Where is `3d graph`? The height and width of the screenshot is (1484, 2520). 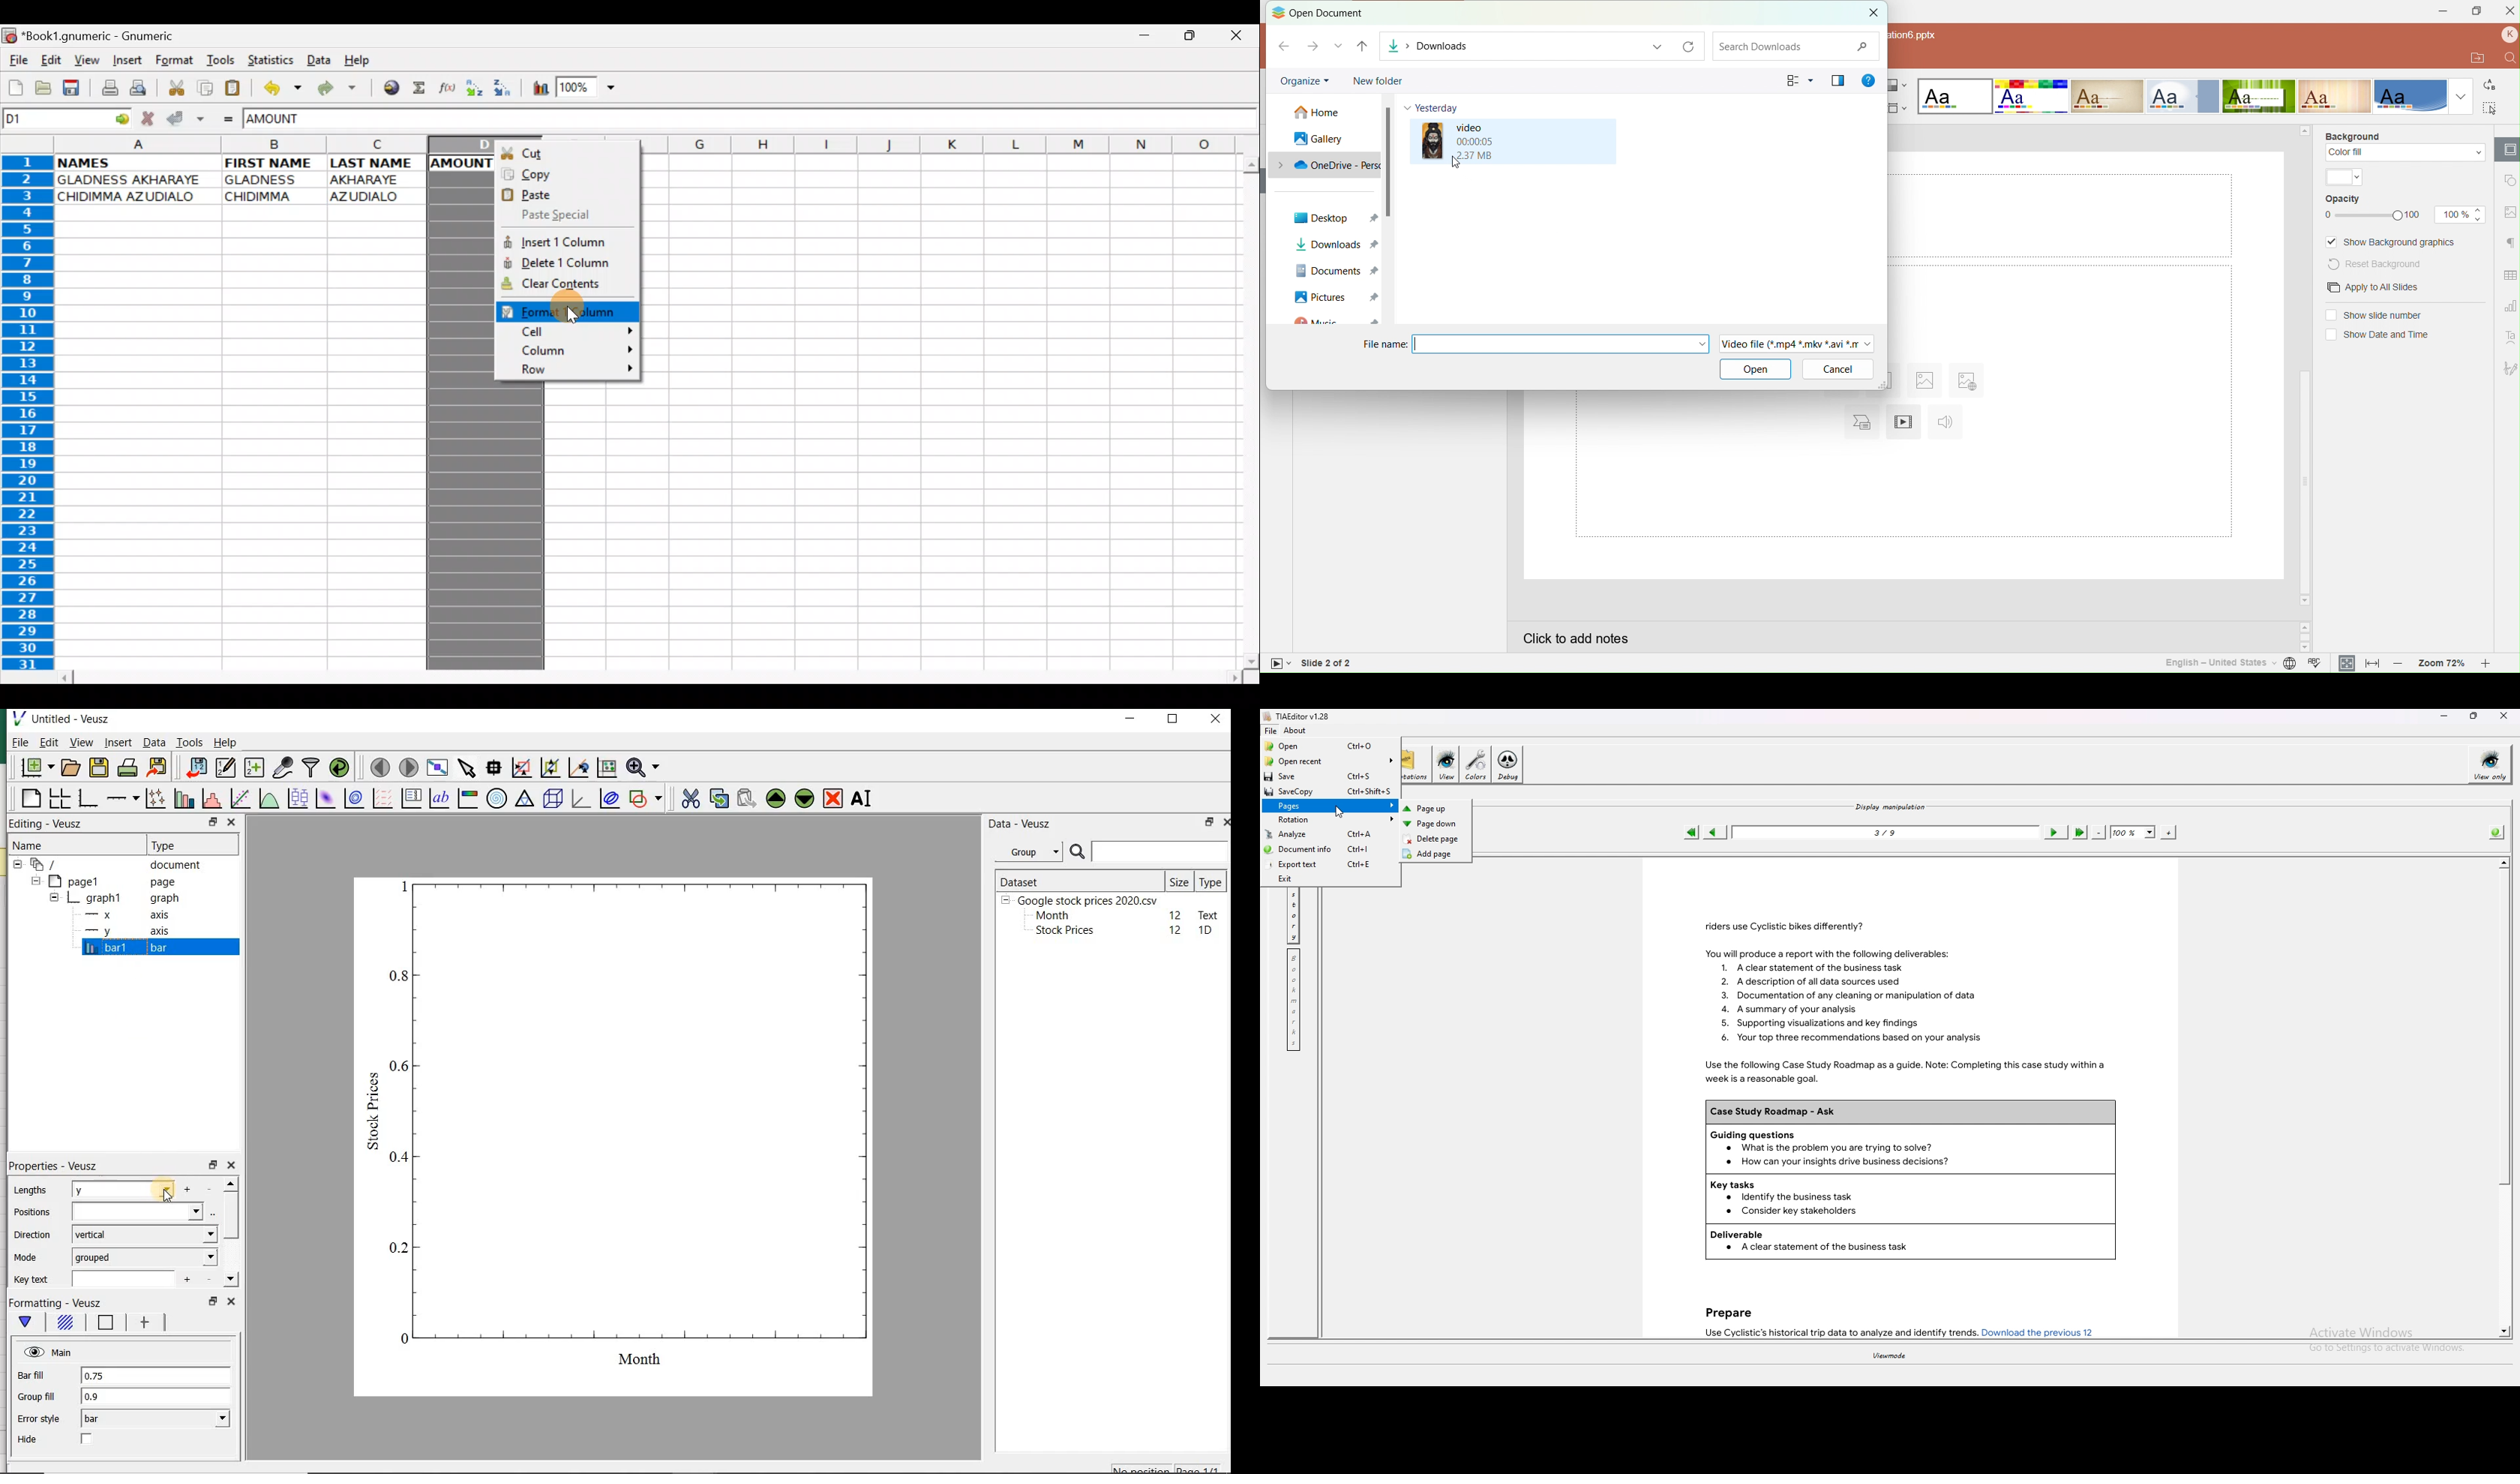 3d graph is located at coordinates (580, 800).